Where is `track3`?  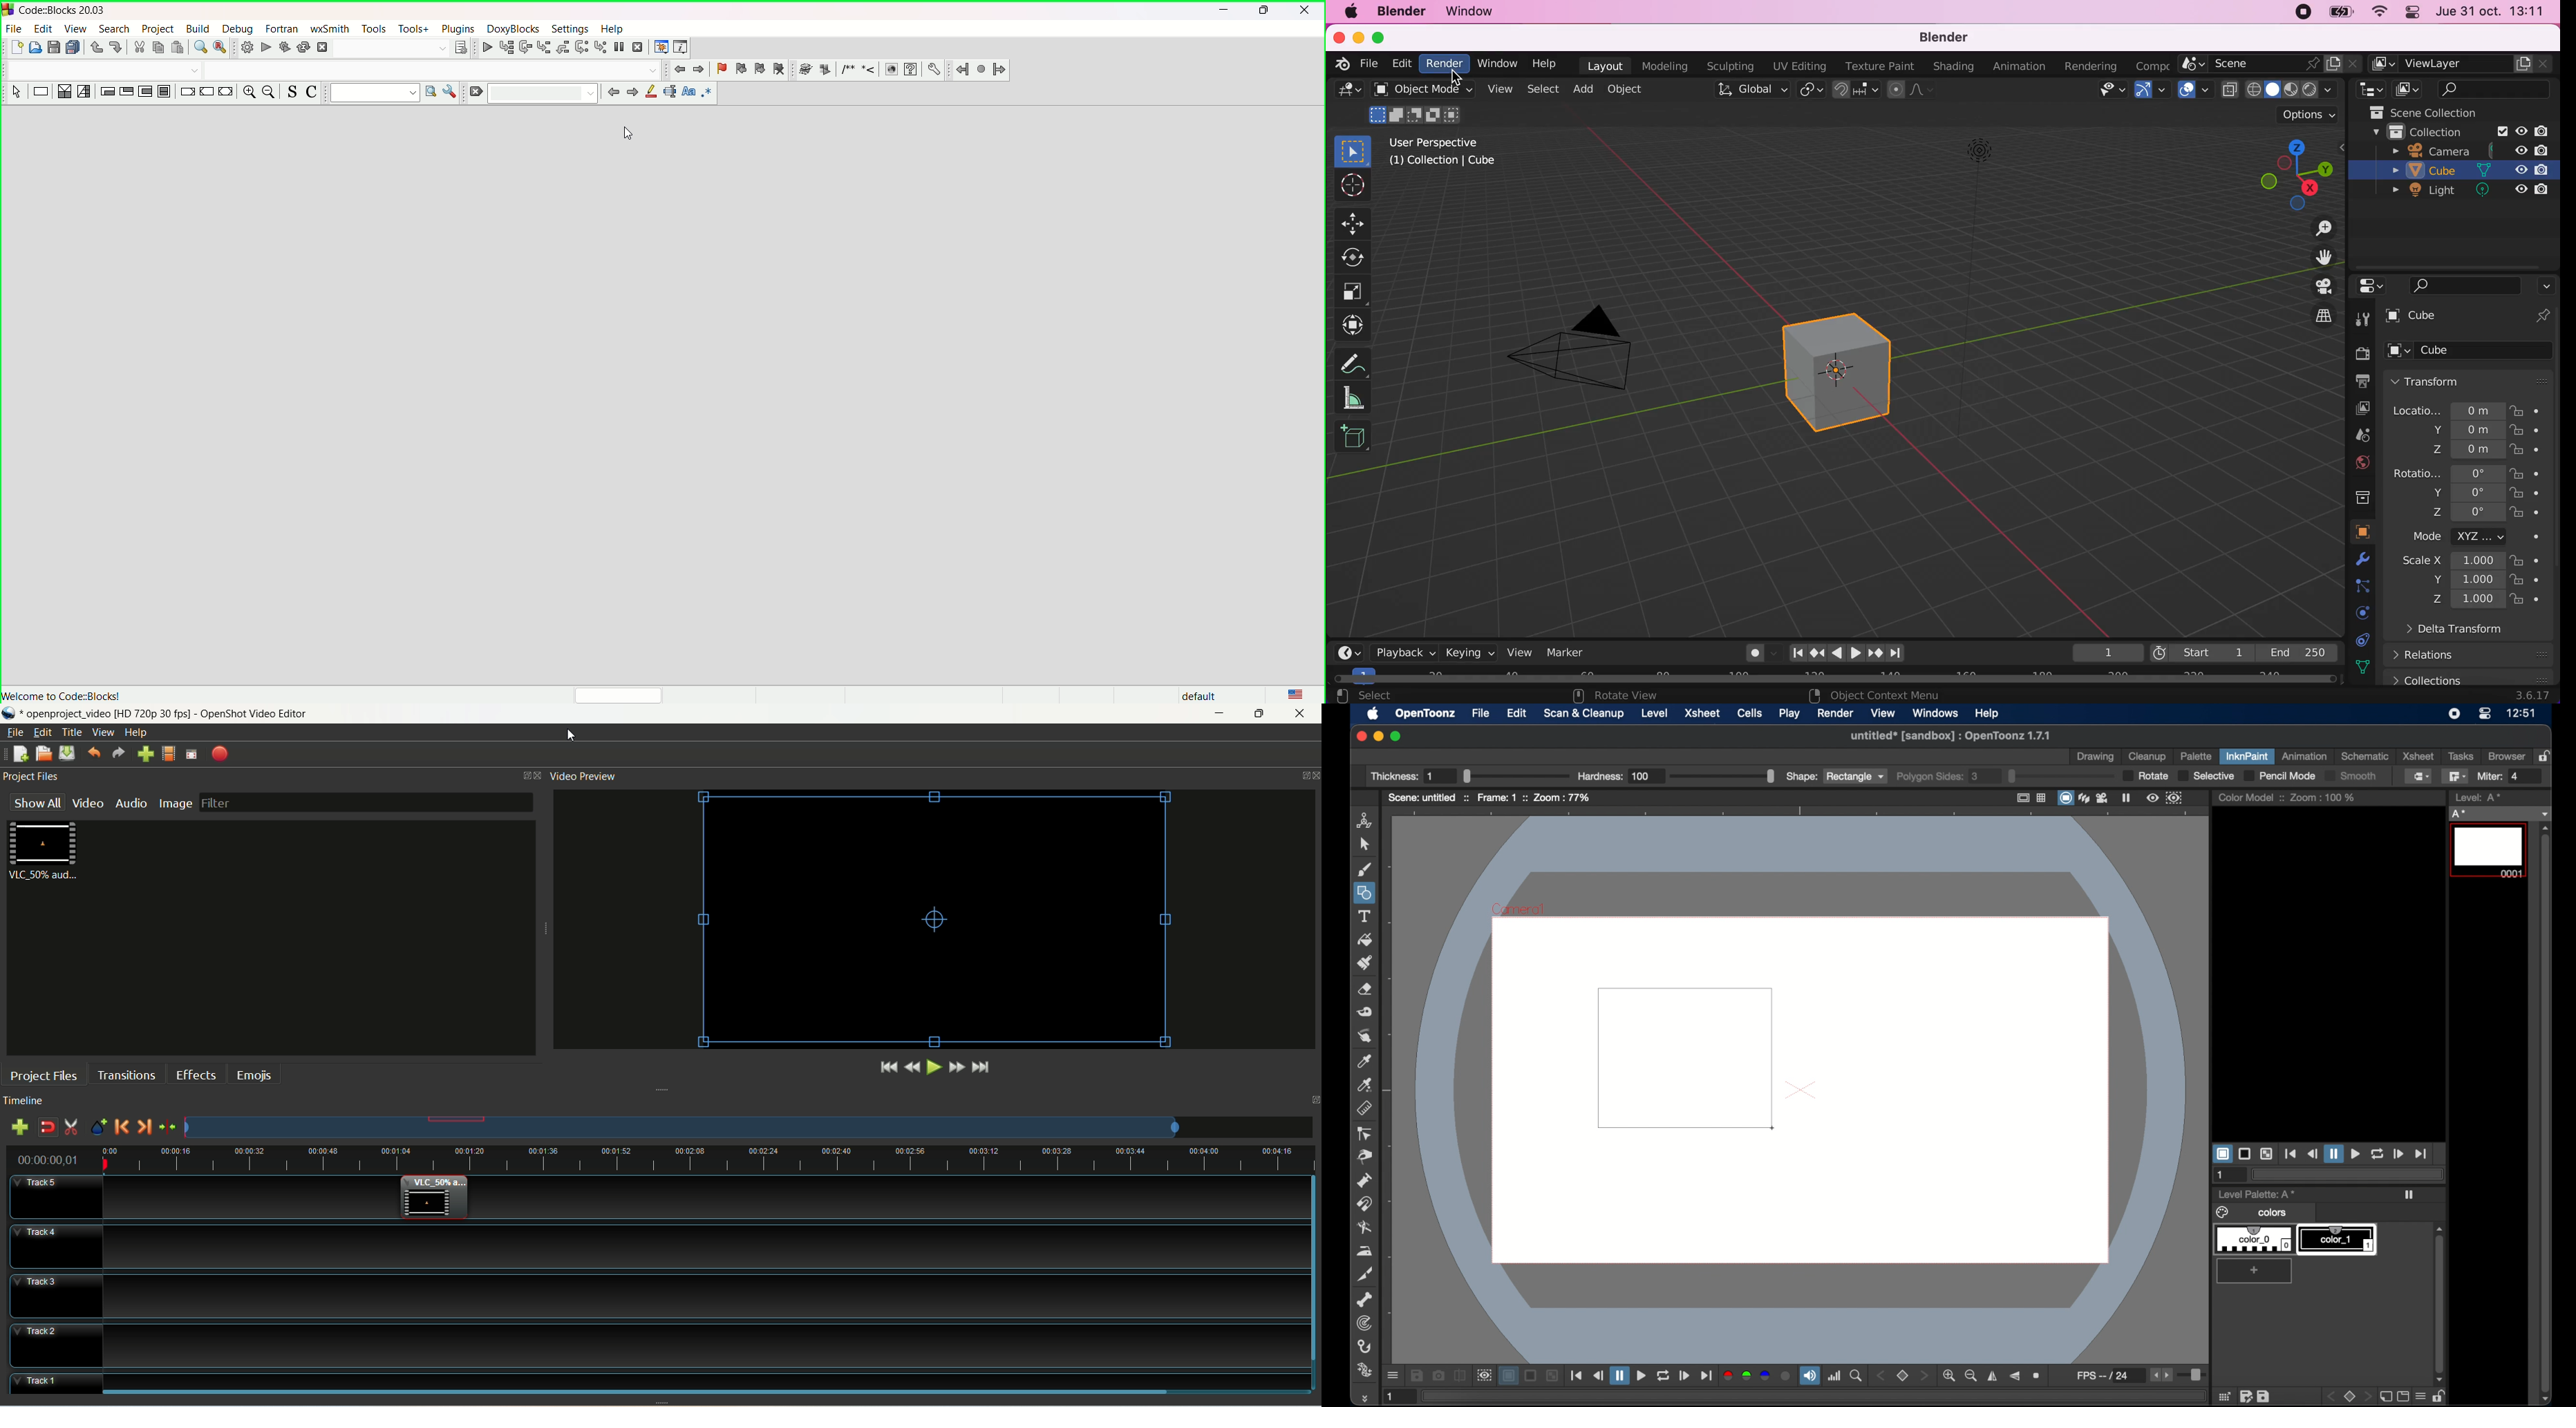 track3 is located at coordinates (56, 1295).